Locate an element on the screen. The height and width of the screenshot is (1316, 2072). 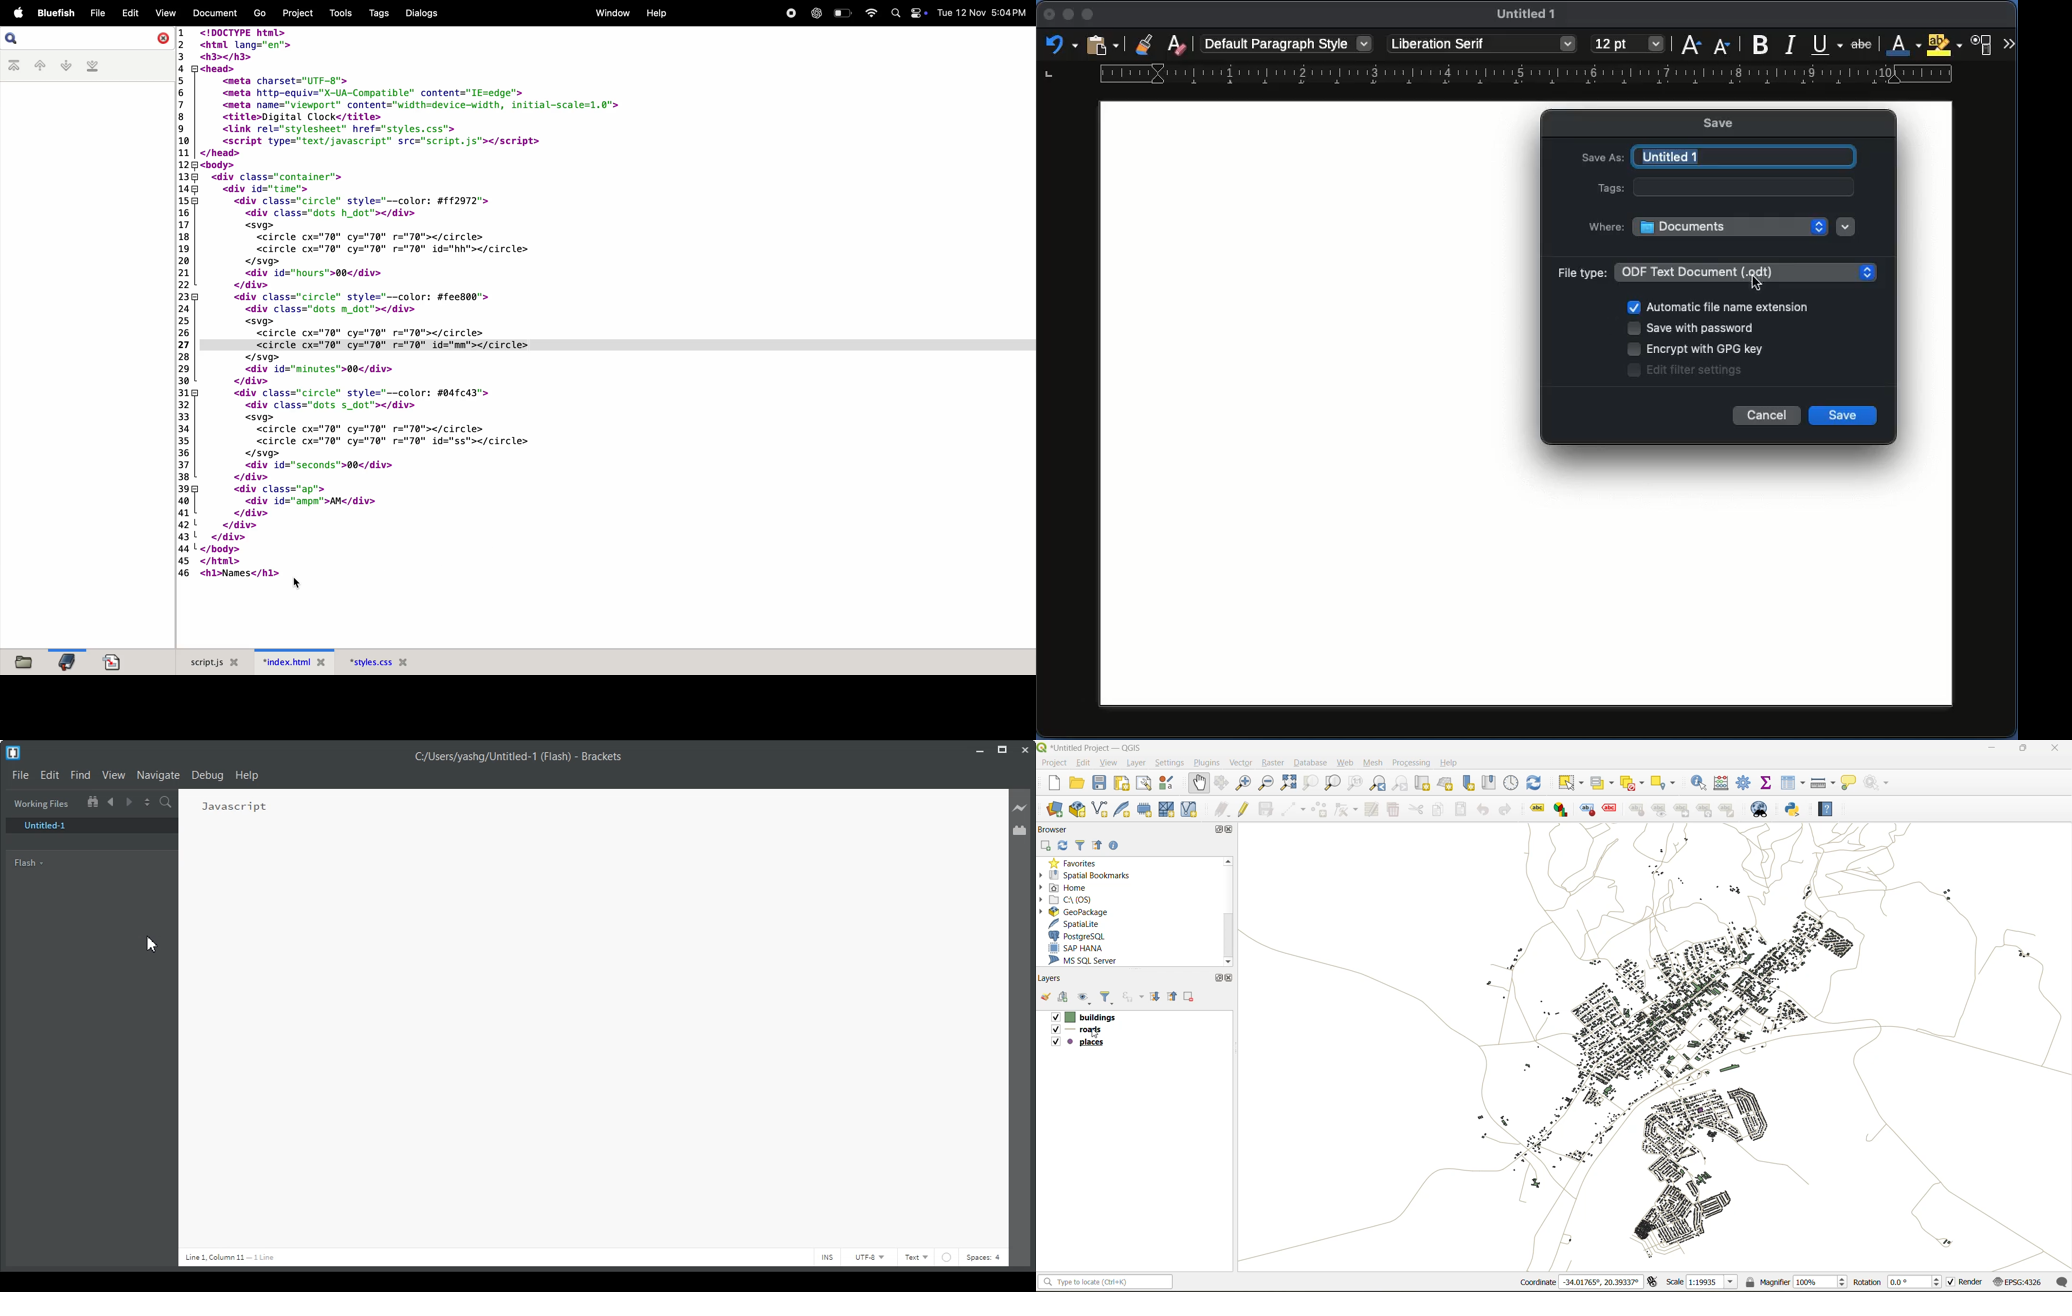
dialogs is located at coordinates (422, 13).